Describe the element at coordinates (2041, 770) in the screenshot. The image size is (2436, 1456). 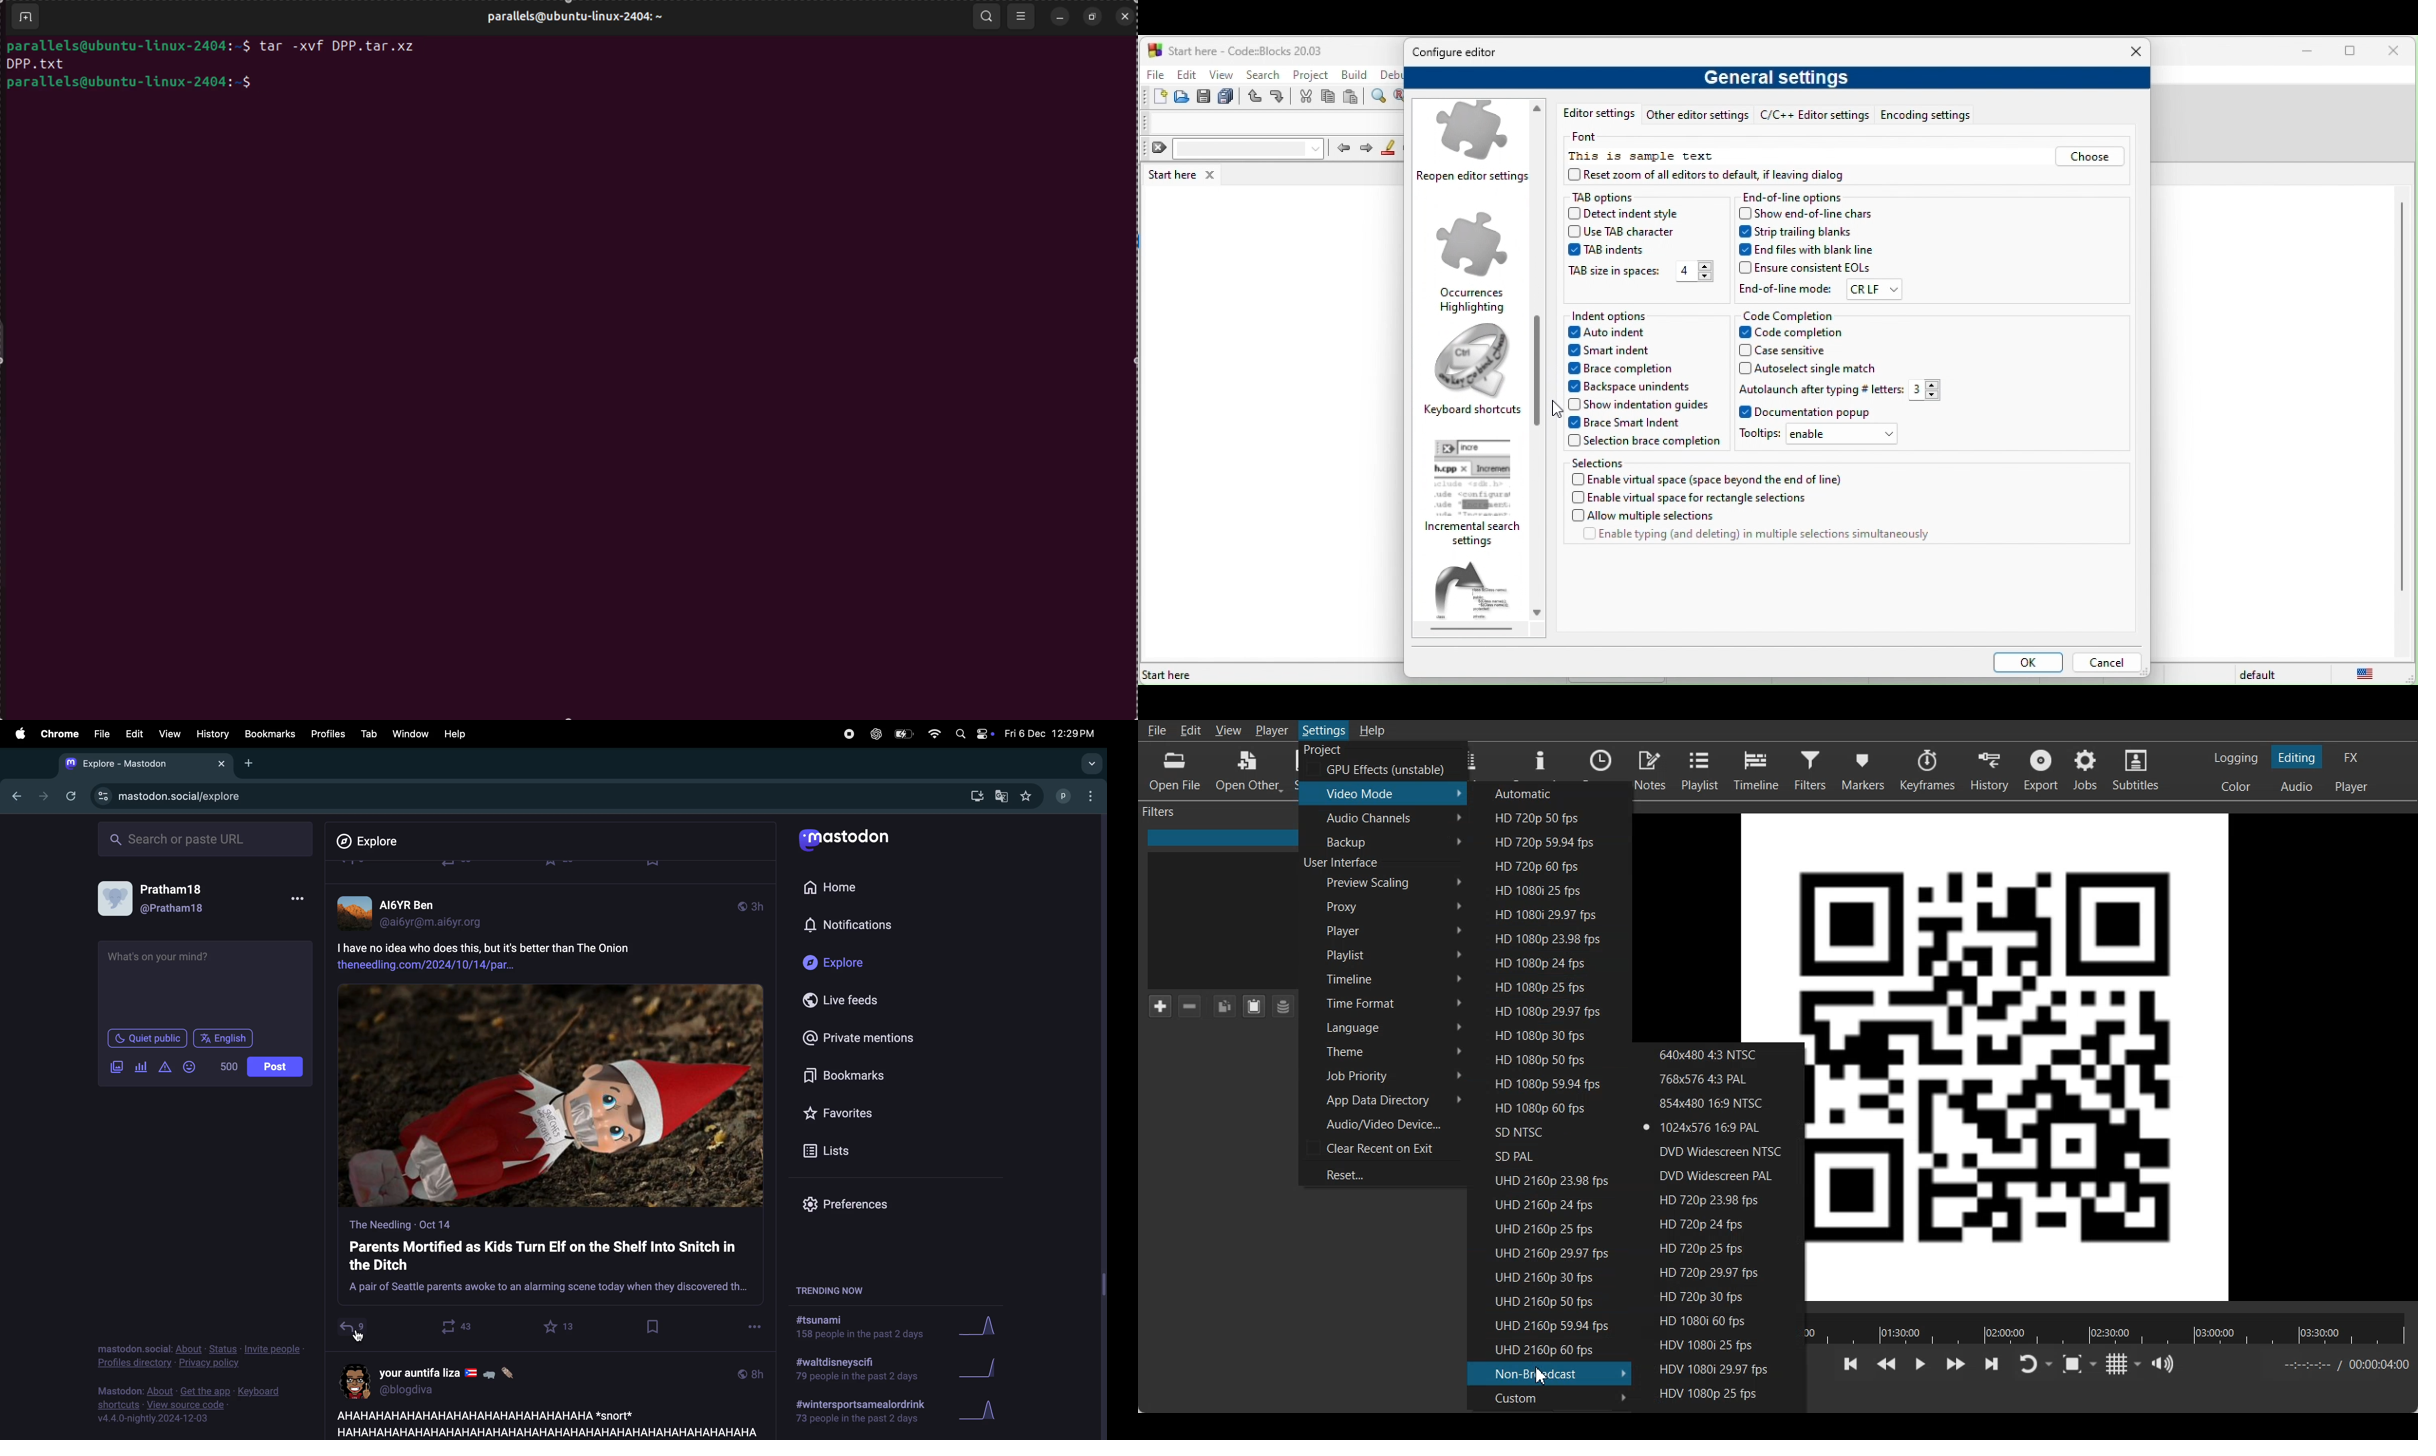
I see `Export` at that location.